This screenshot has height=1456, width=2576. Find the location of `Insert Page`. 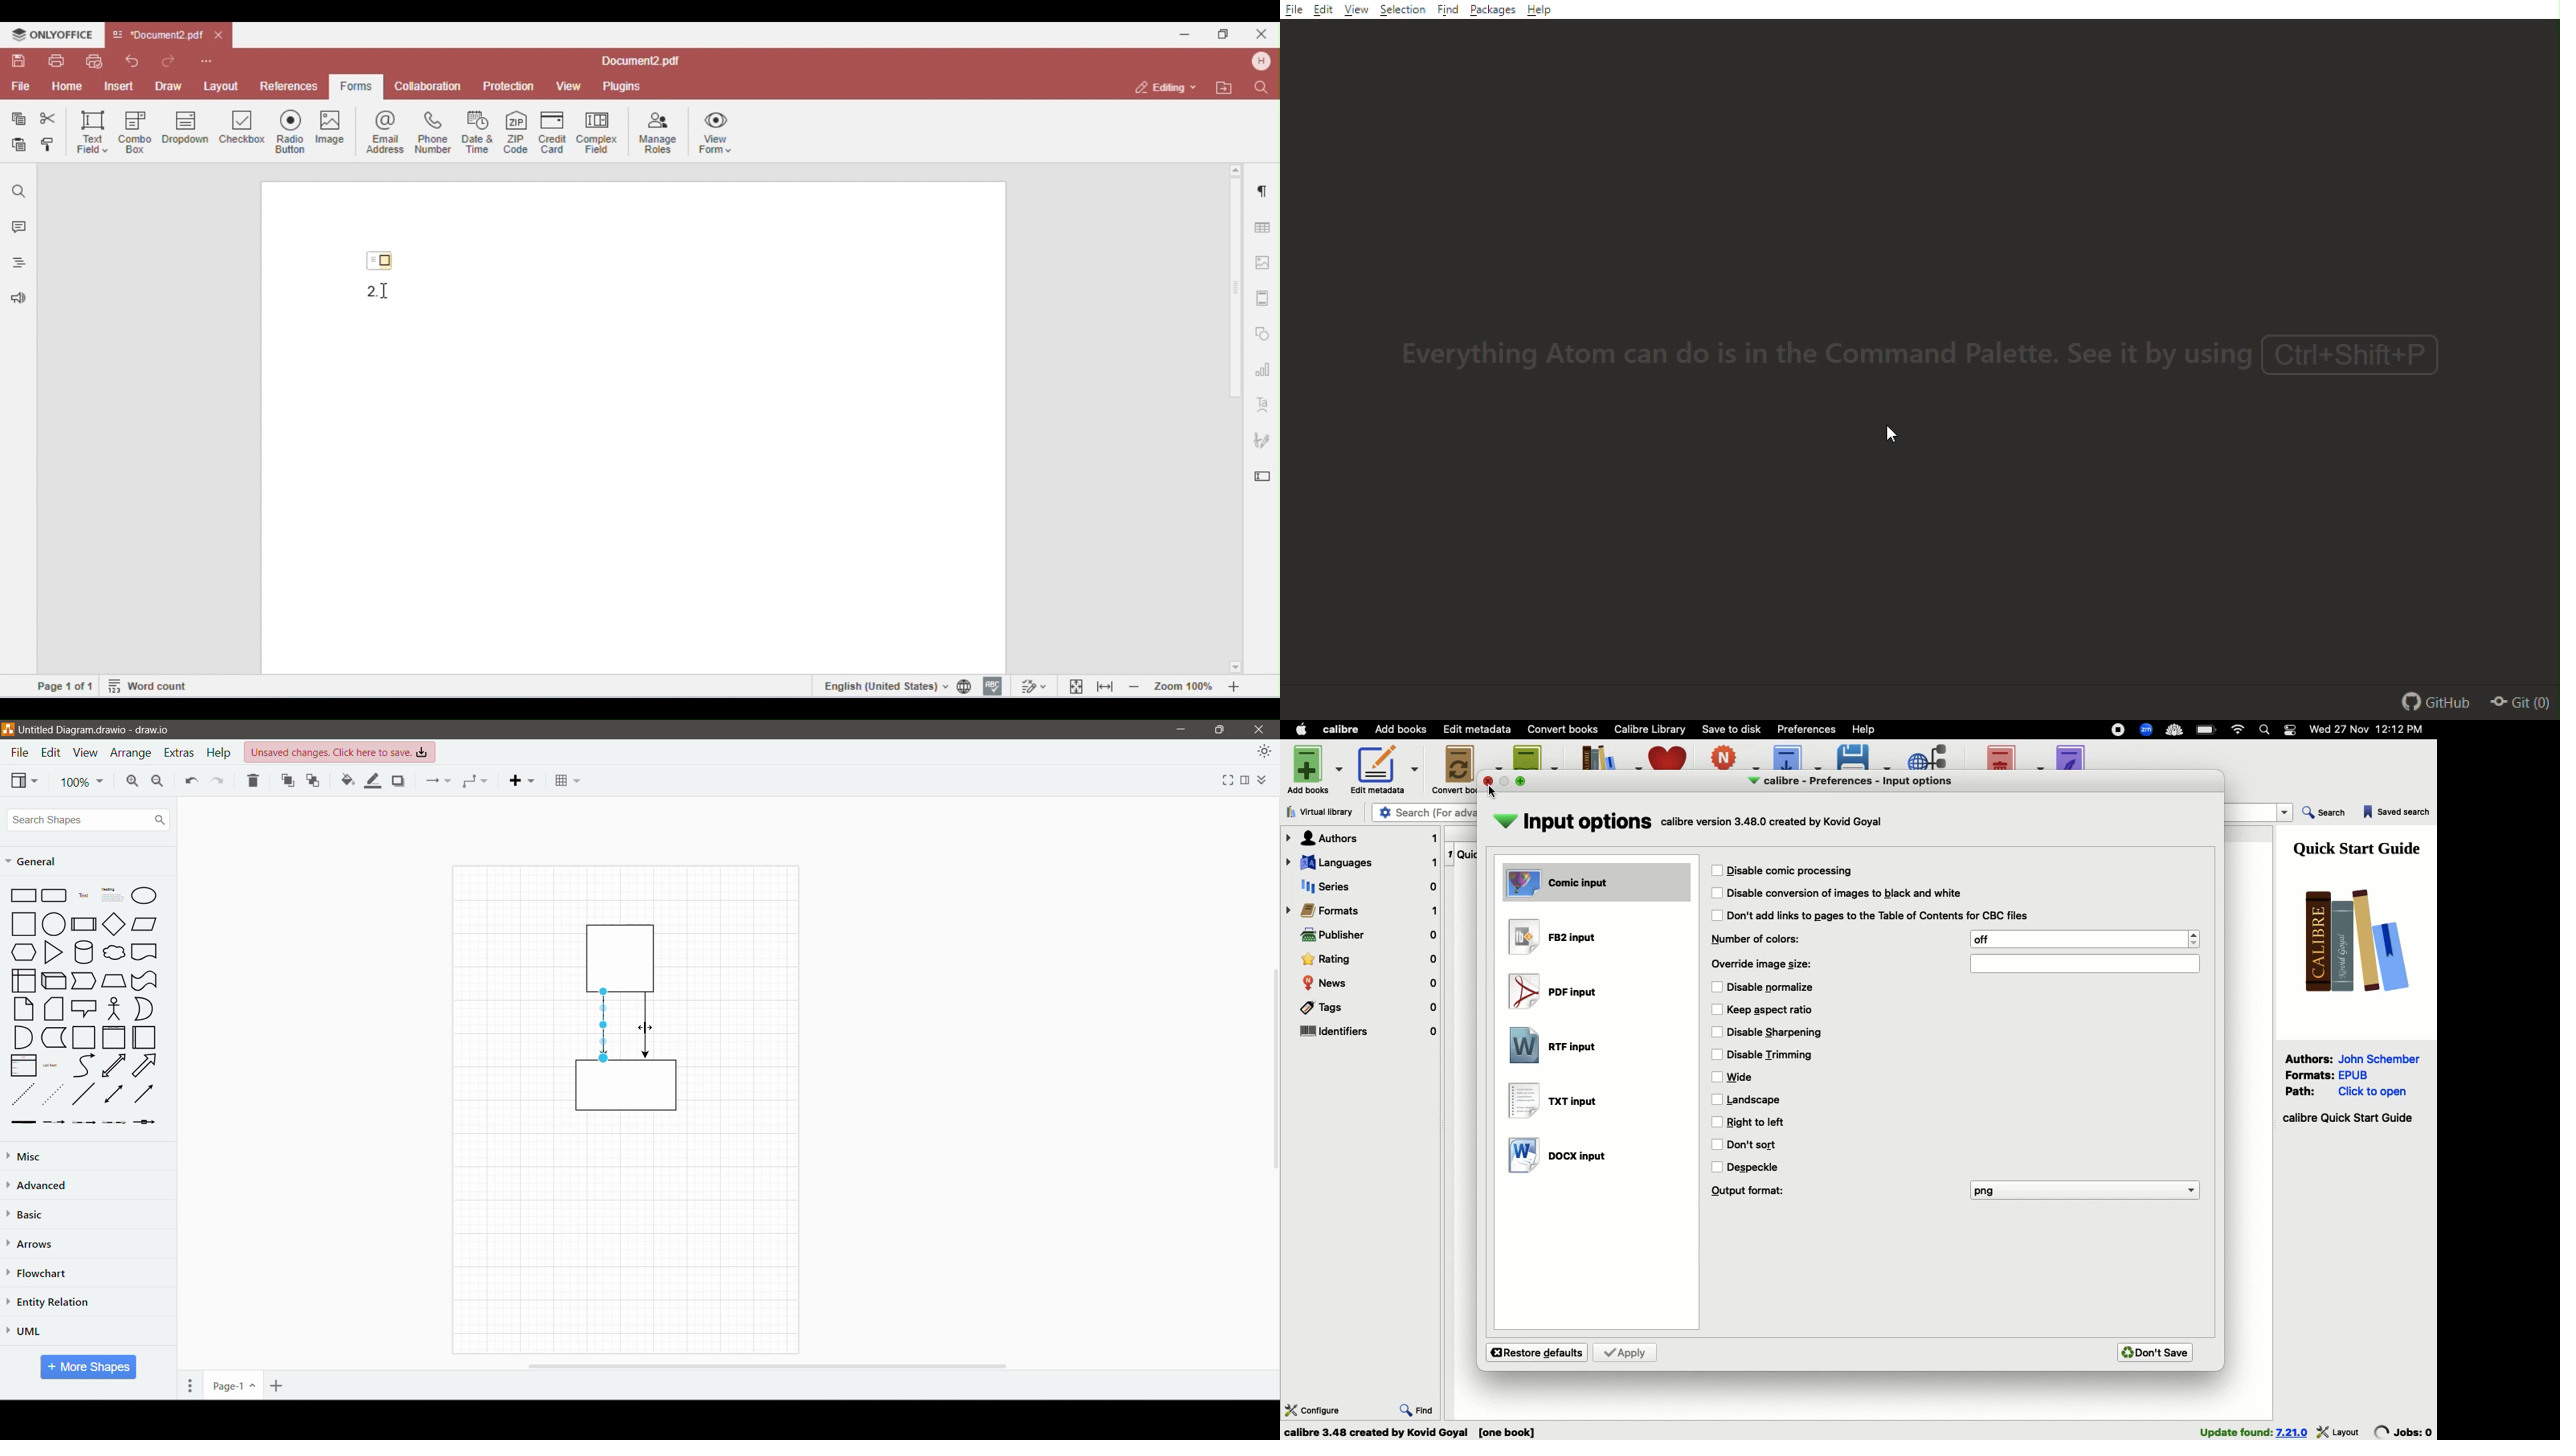

Insert Page is located at coordinates (278, 1386).